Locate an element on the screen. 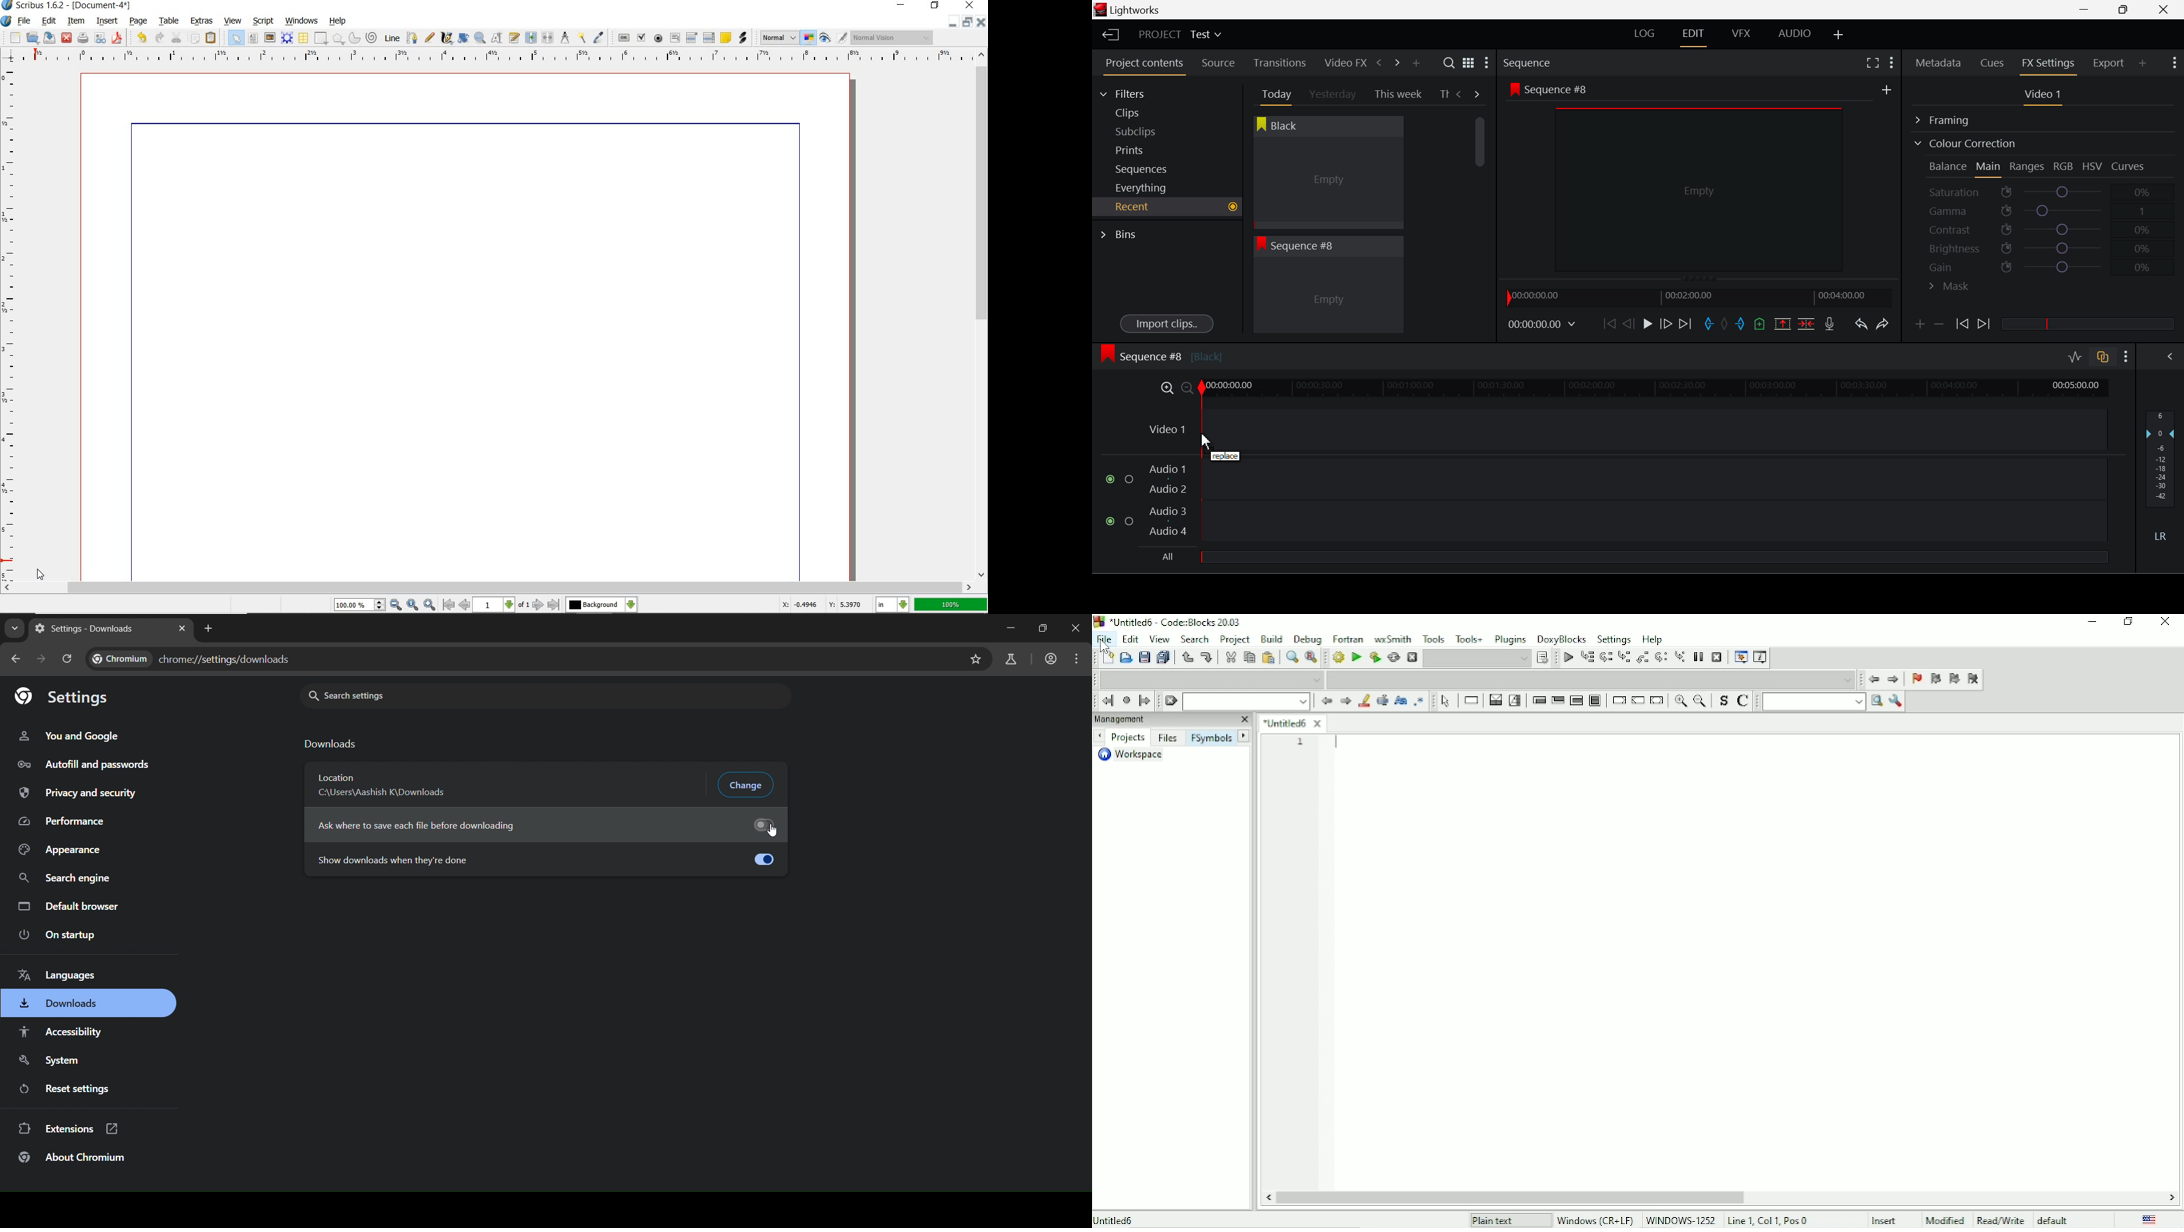 Image resolution: width=2184 pixels, height=1232 pixels. To Start is located at coordinates (1608, 324).